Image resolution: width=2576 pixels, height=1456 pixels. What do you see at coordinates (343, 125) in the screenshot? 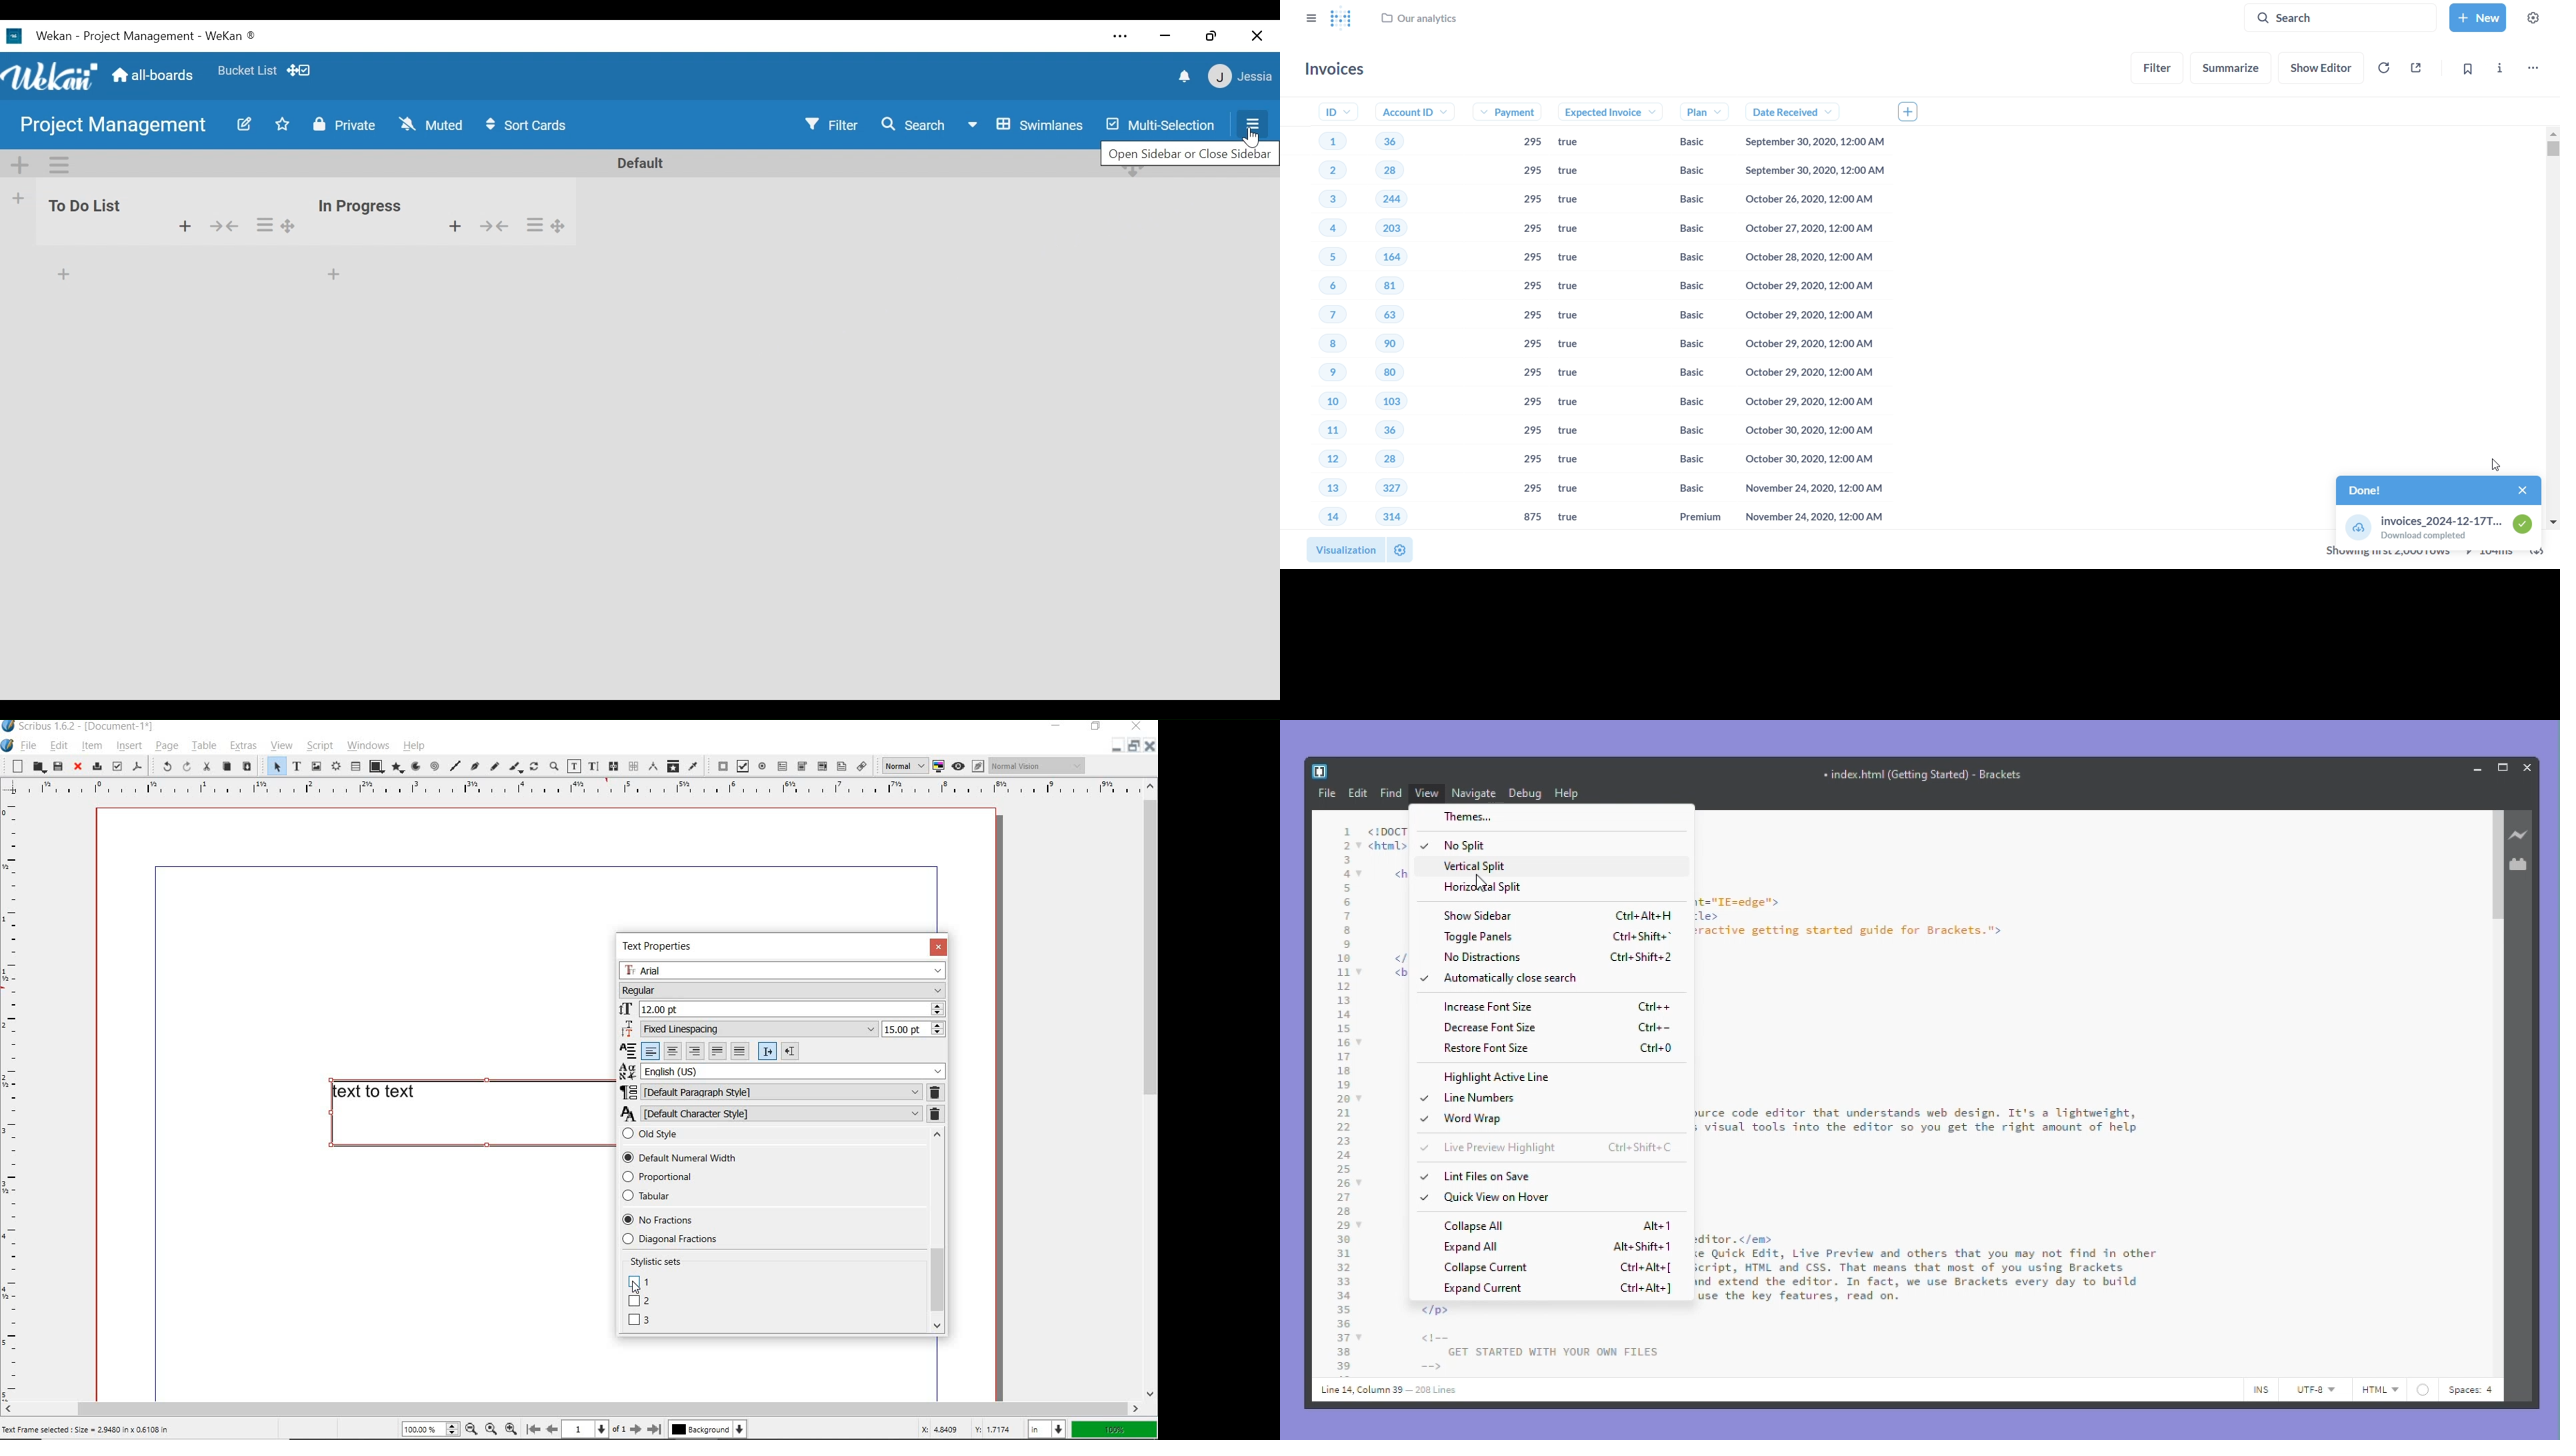
I see `Change Visibility` at bounding box center [343, 125].